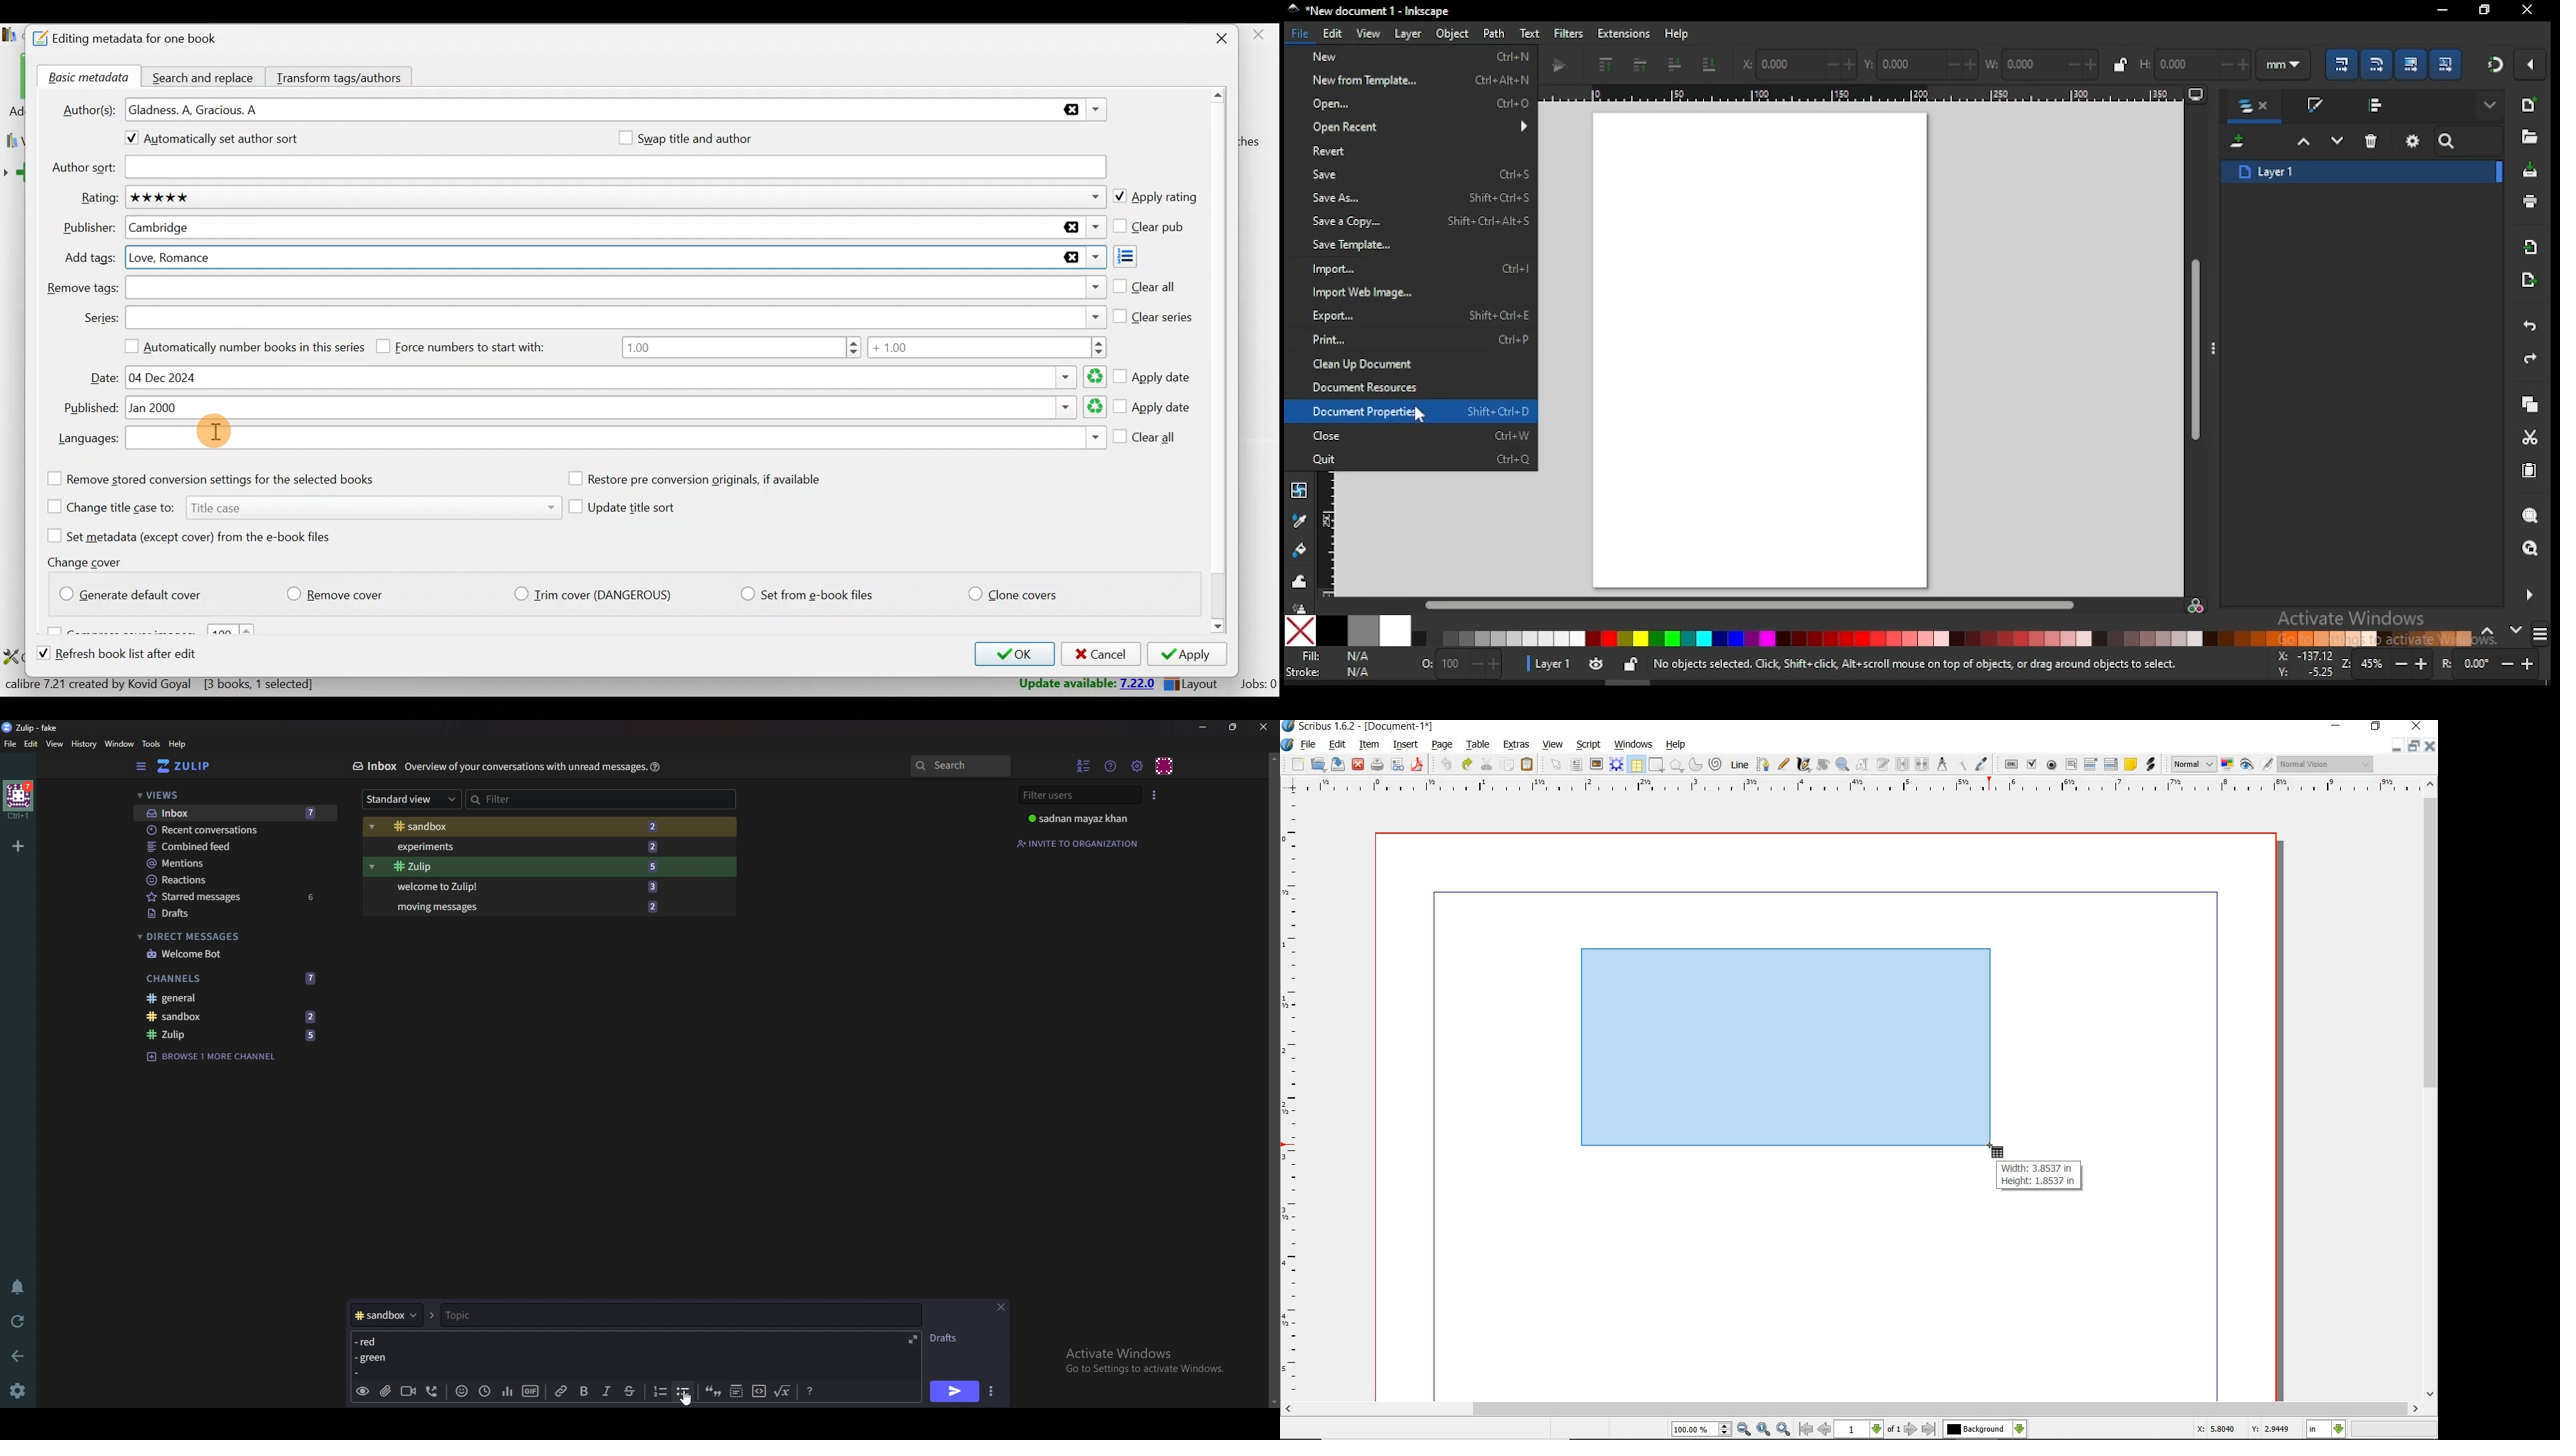  Describe the element at coordinates (1302, 34) in the screenshot. I see `file` at that location.